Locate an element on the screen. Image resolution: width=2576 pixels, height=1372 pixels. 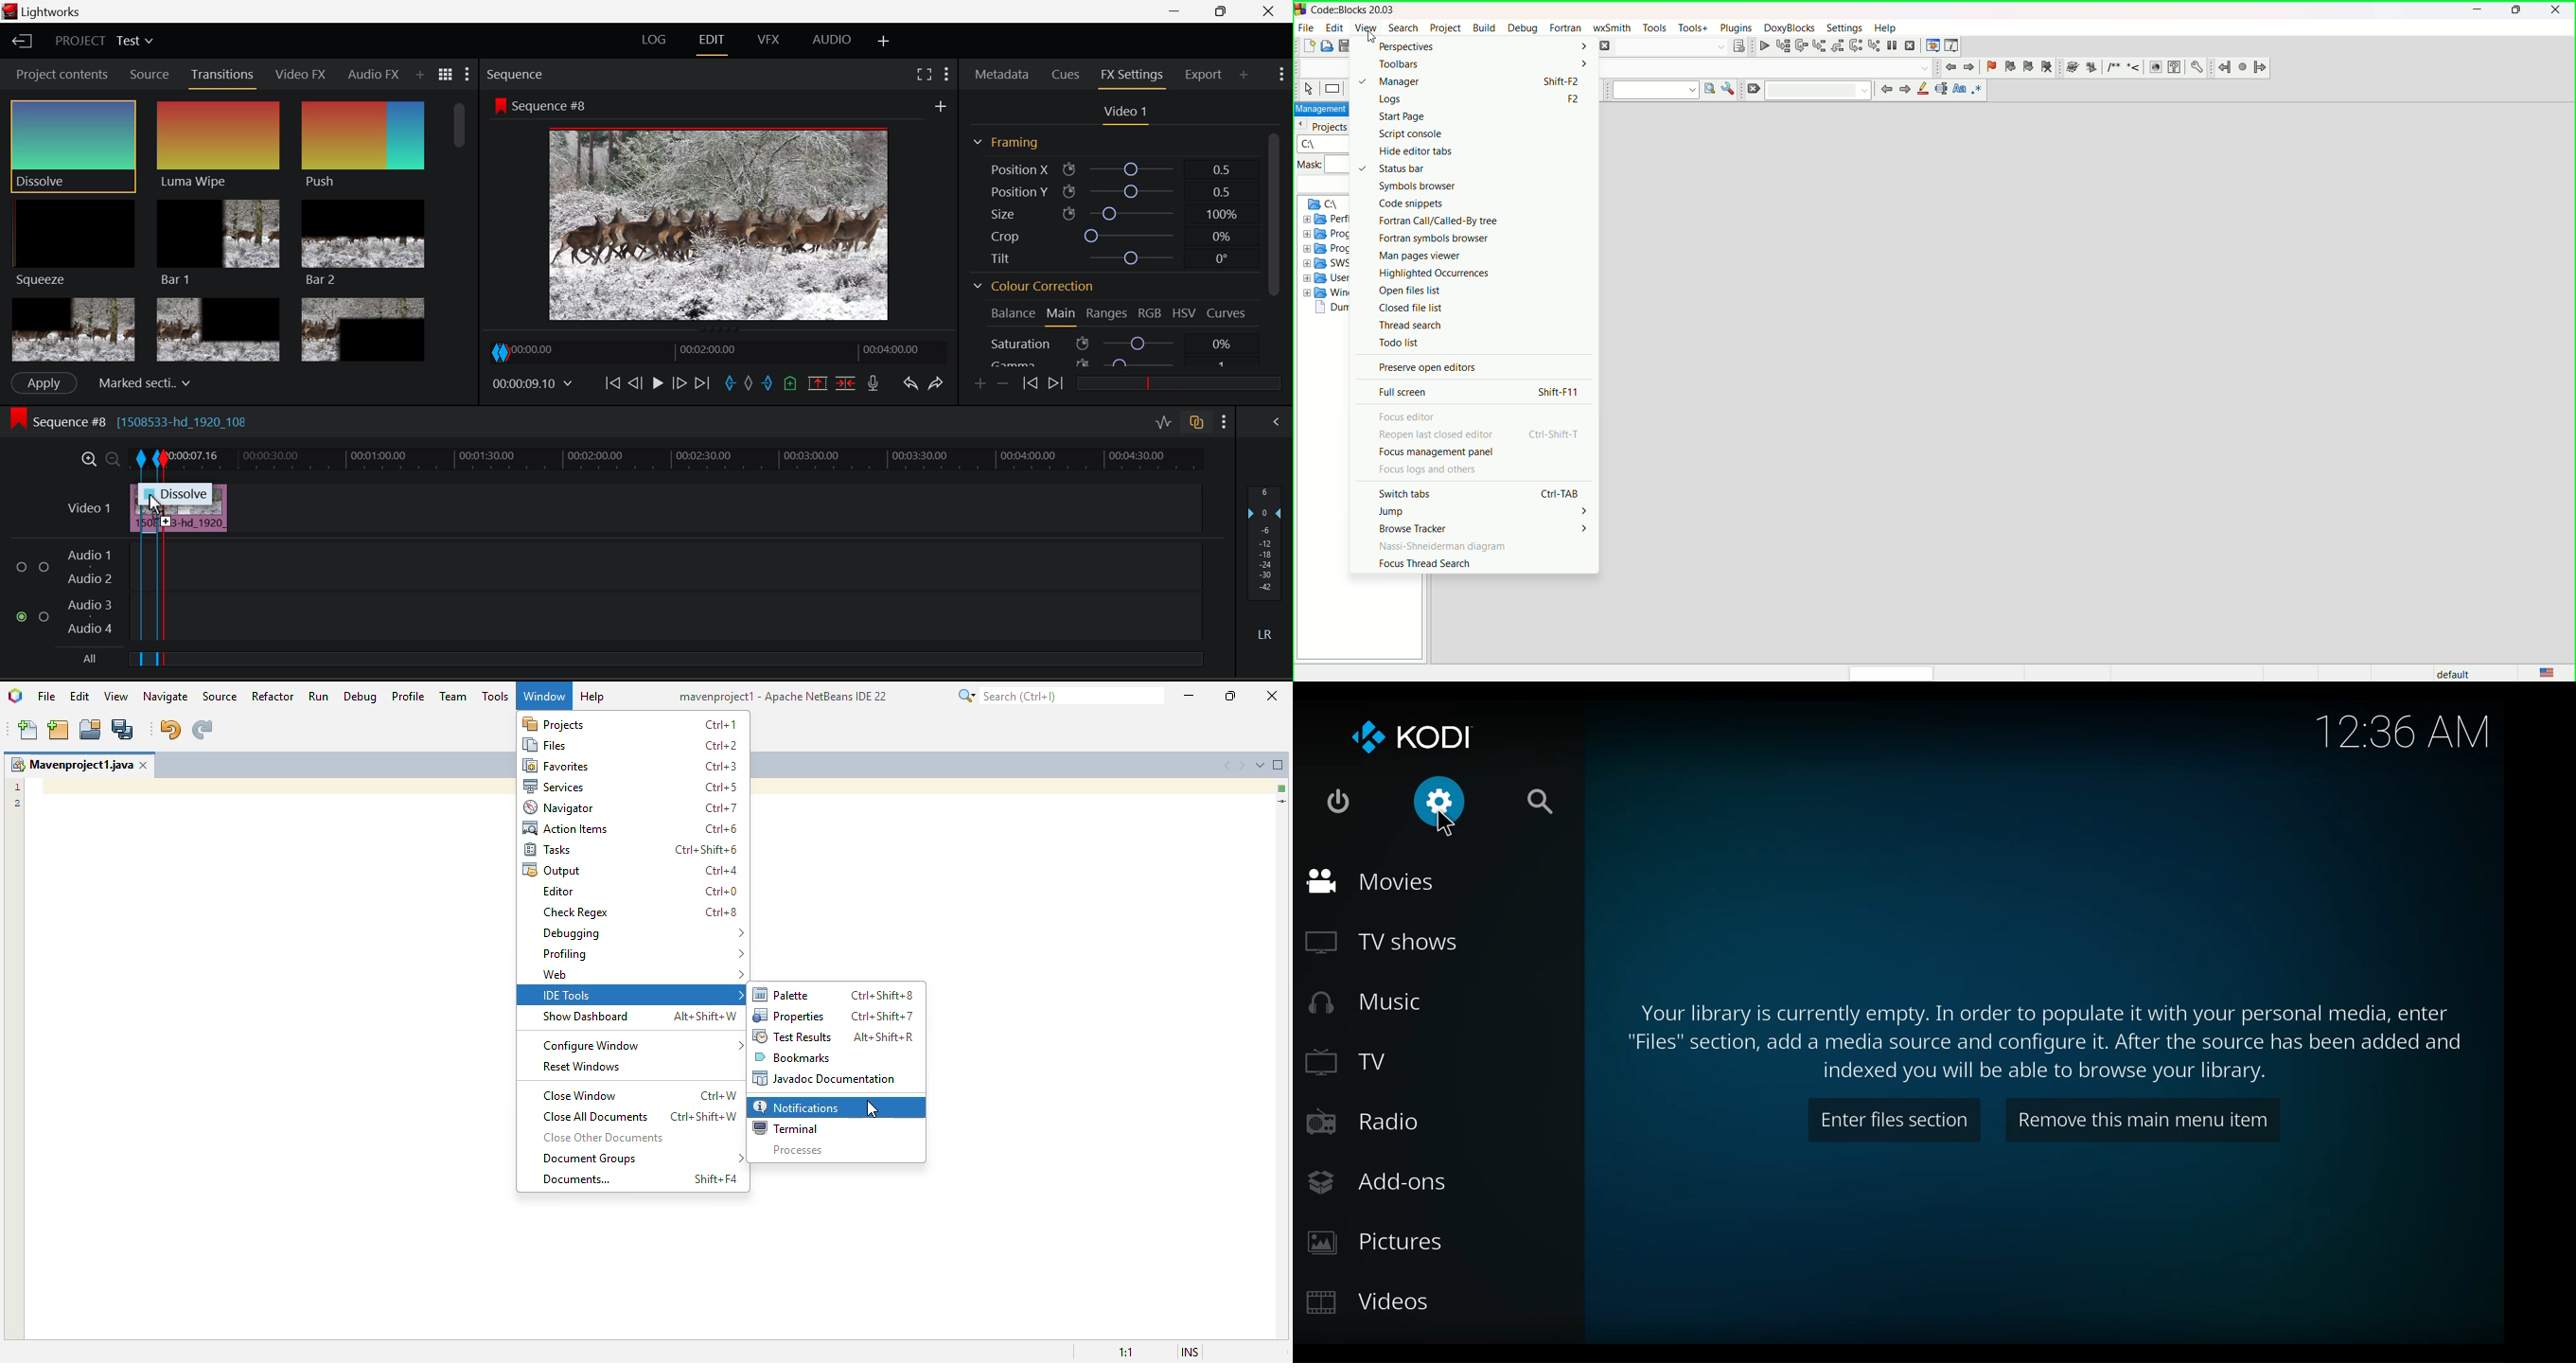
todo list is located at coordinates (1399, 343).